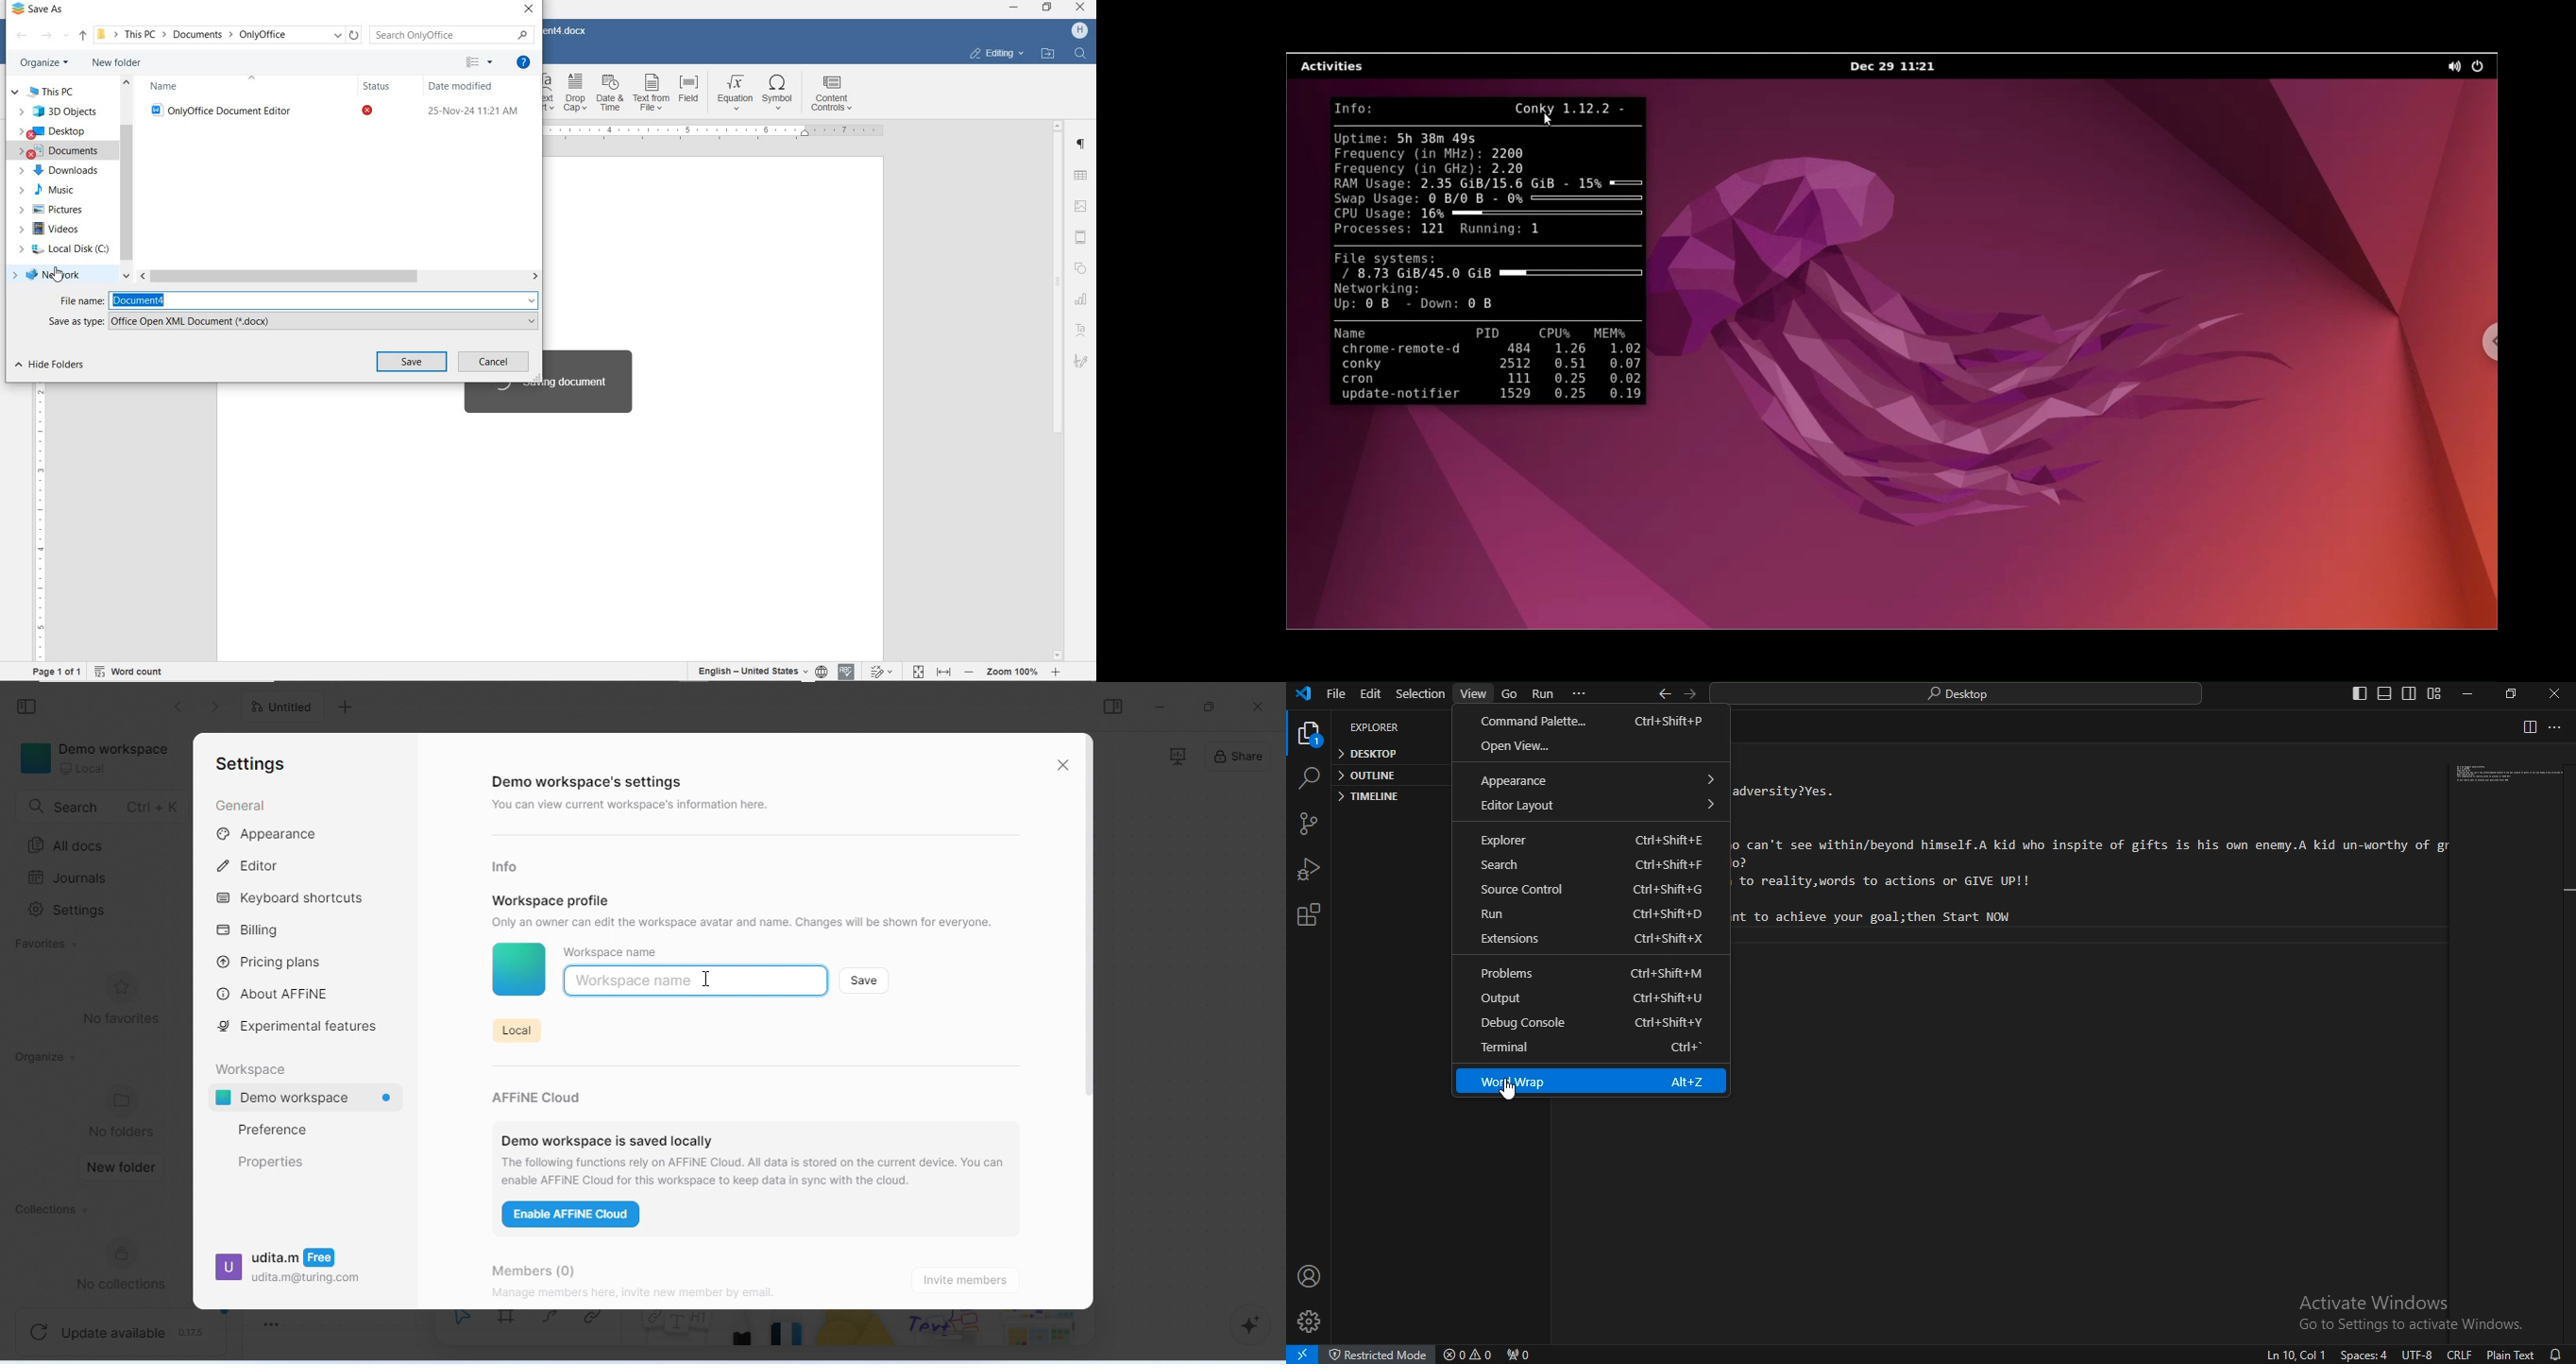 This screenshot has width=2576, height=1372. What do you see at coordinates (1059, 285) in the screenshot?
I see `srollbar` at bounding box center [1059, 285].